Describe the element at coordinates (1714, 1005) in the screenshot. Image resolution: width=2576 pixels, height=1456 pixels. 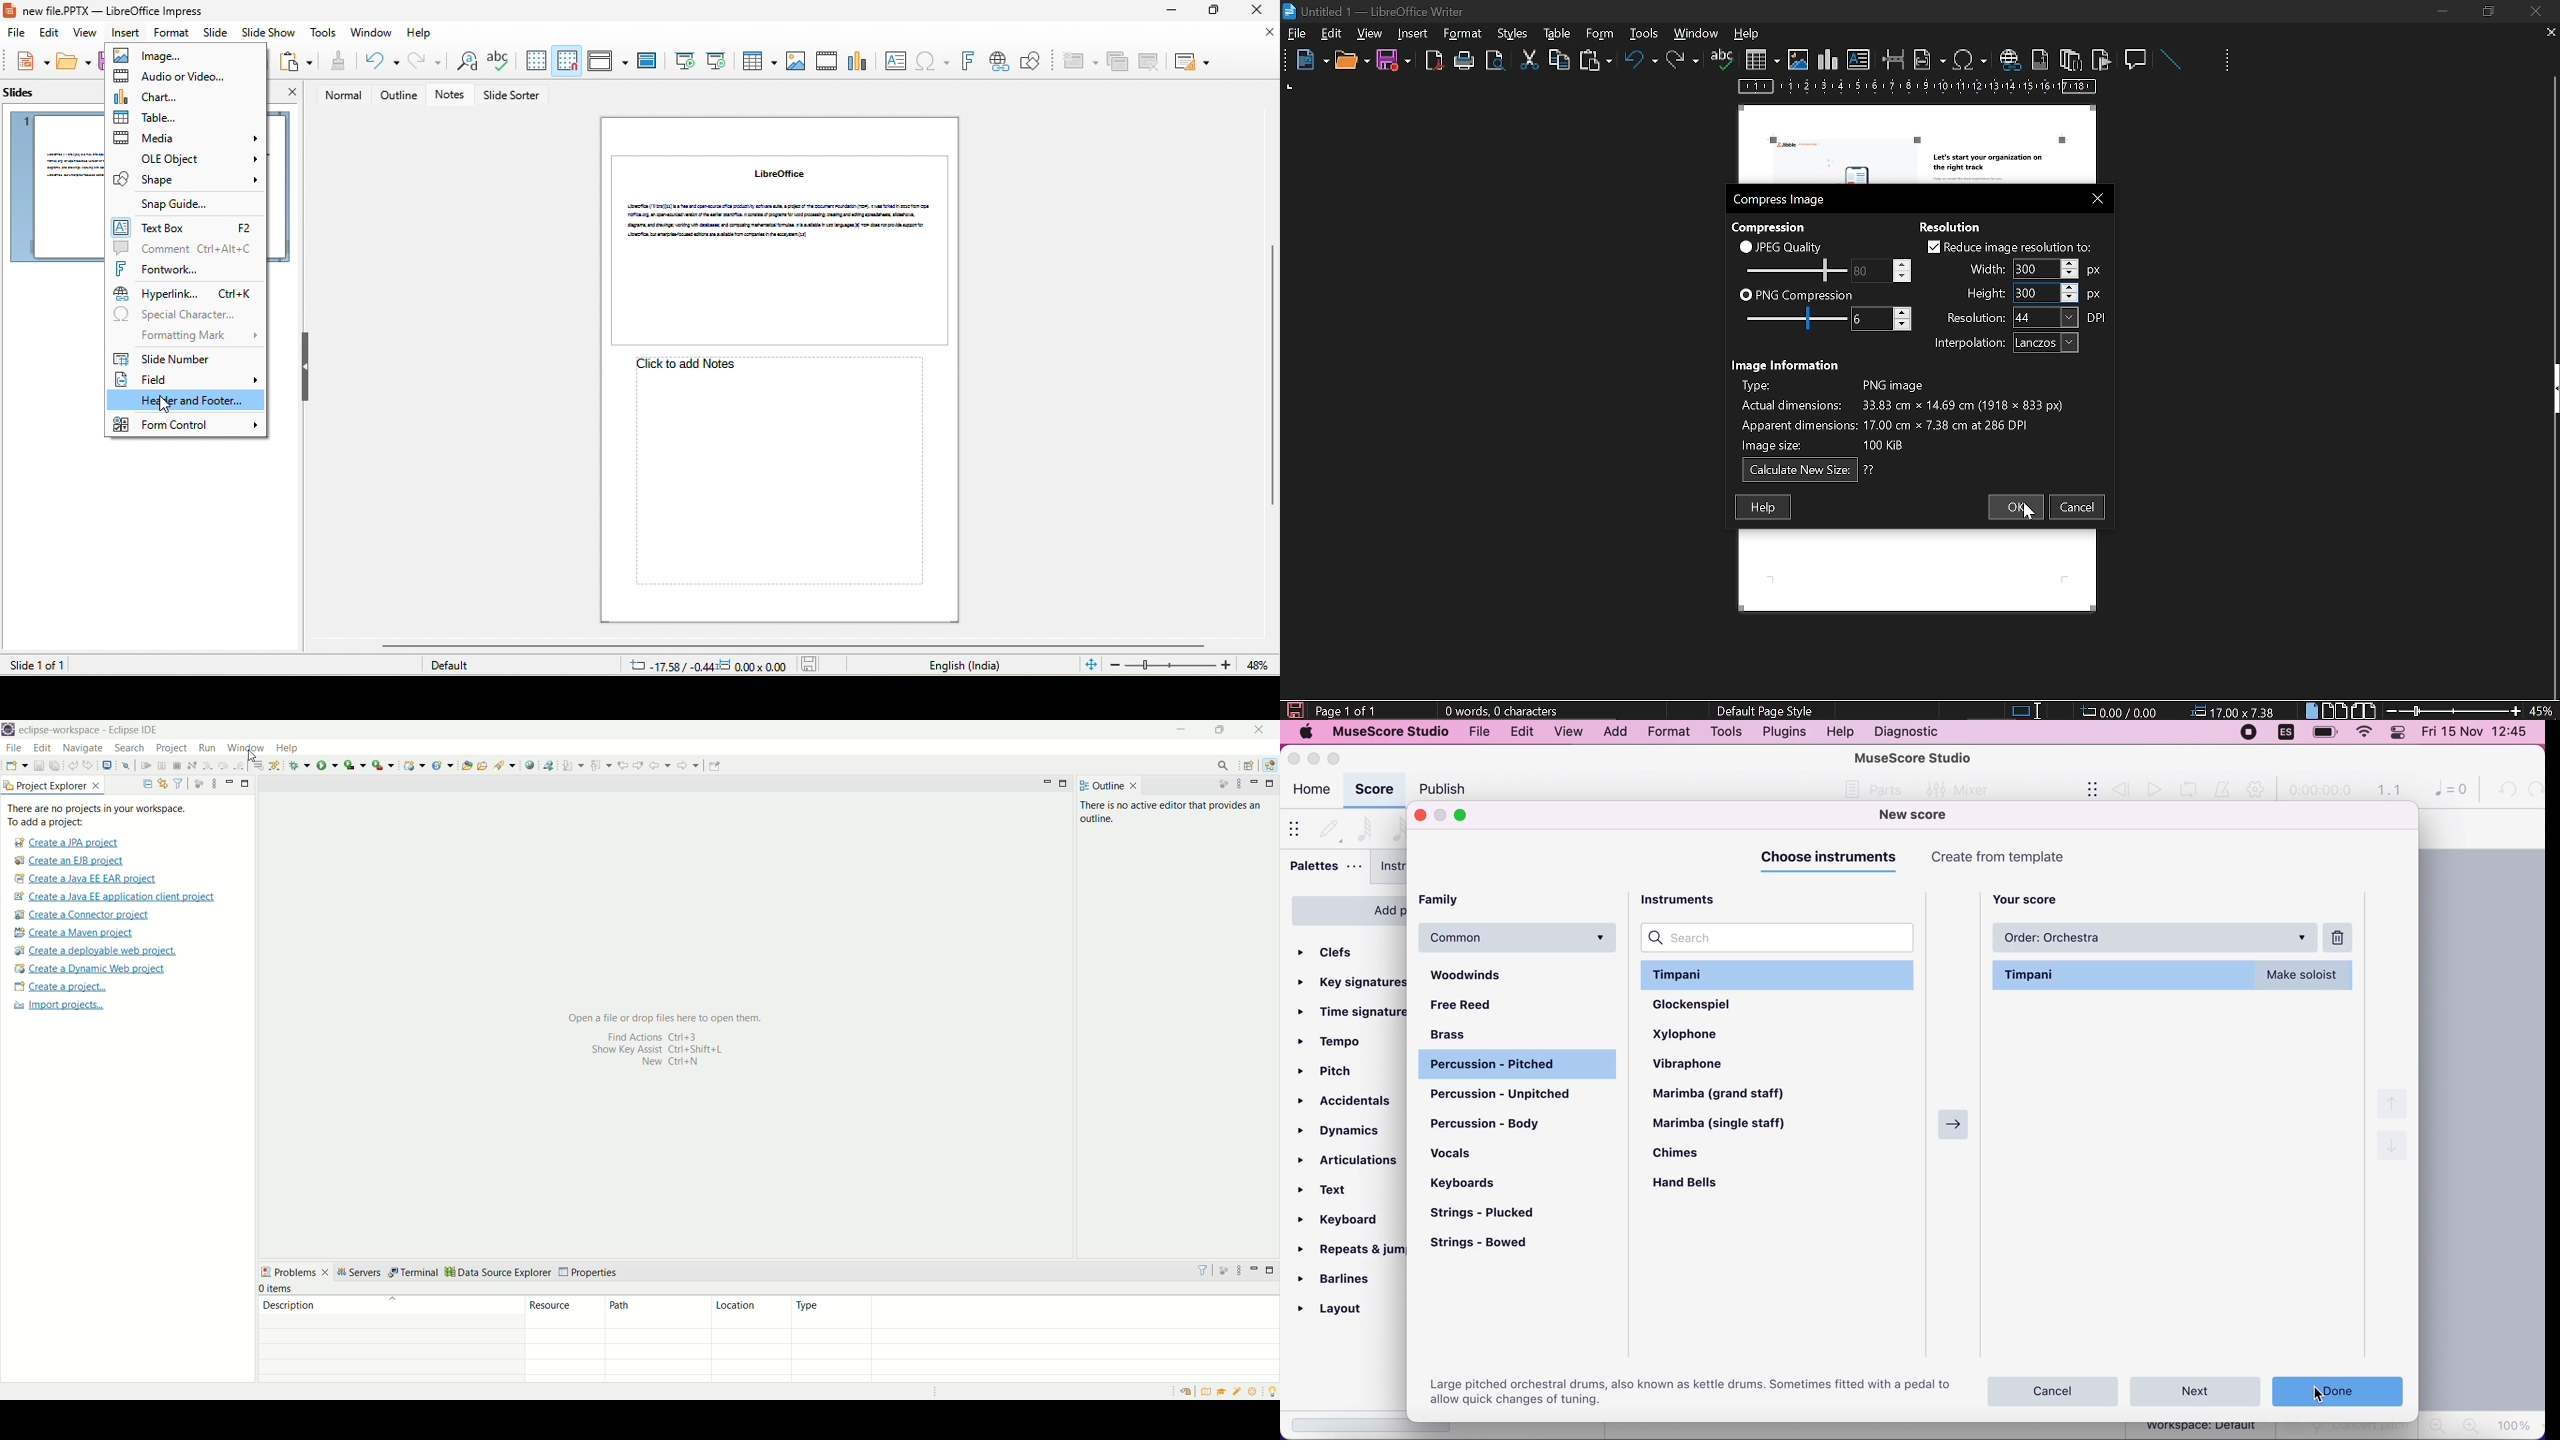
I see `glockenspiel` at that location.